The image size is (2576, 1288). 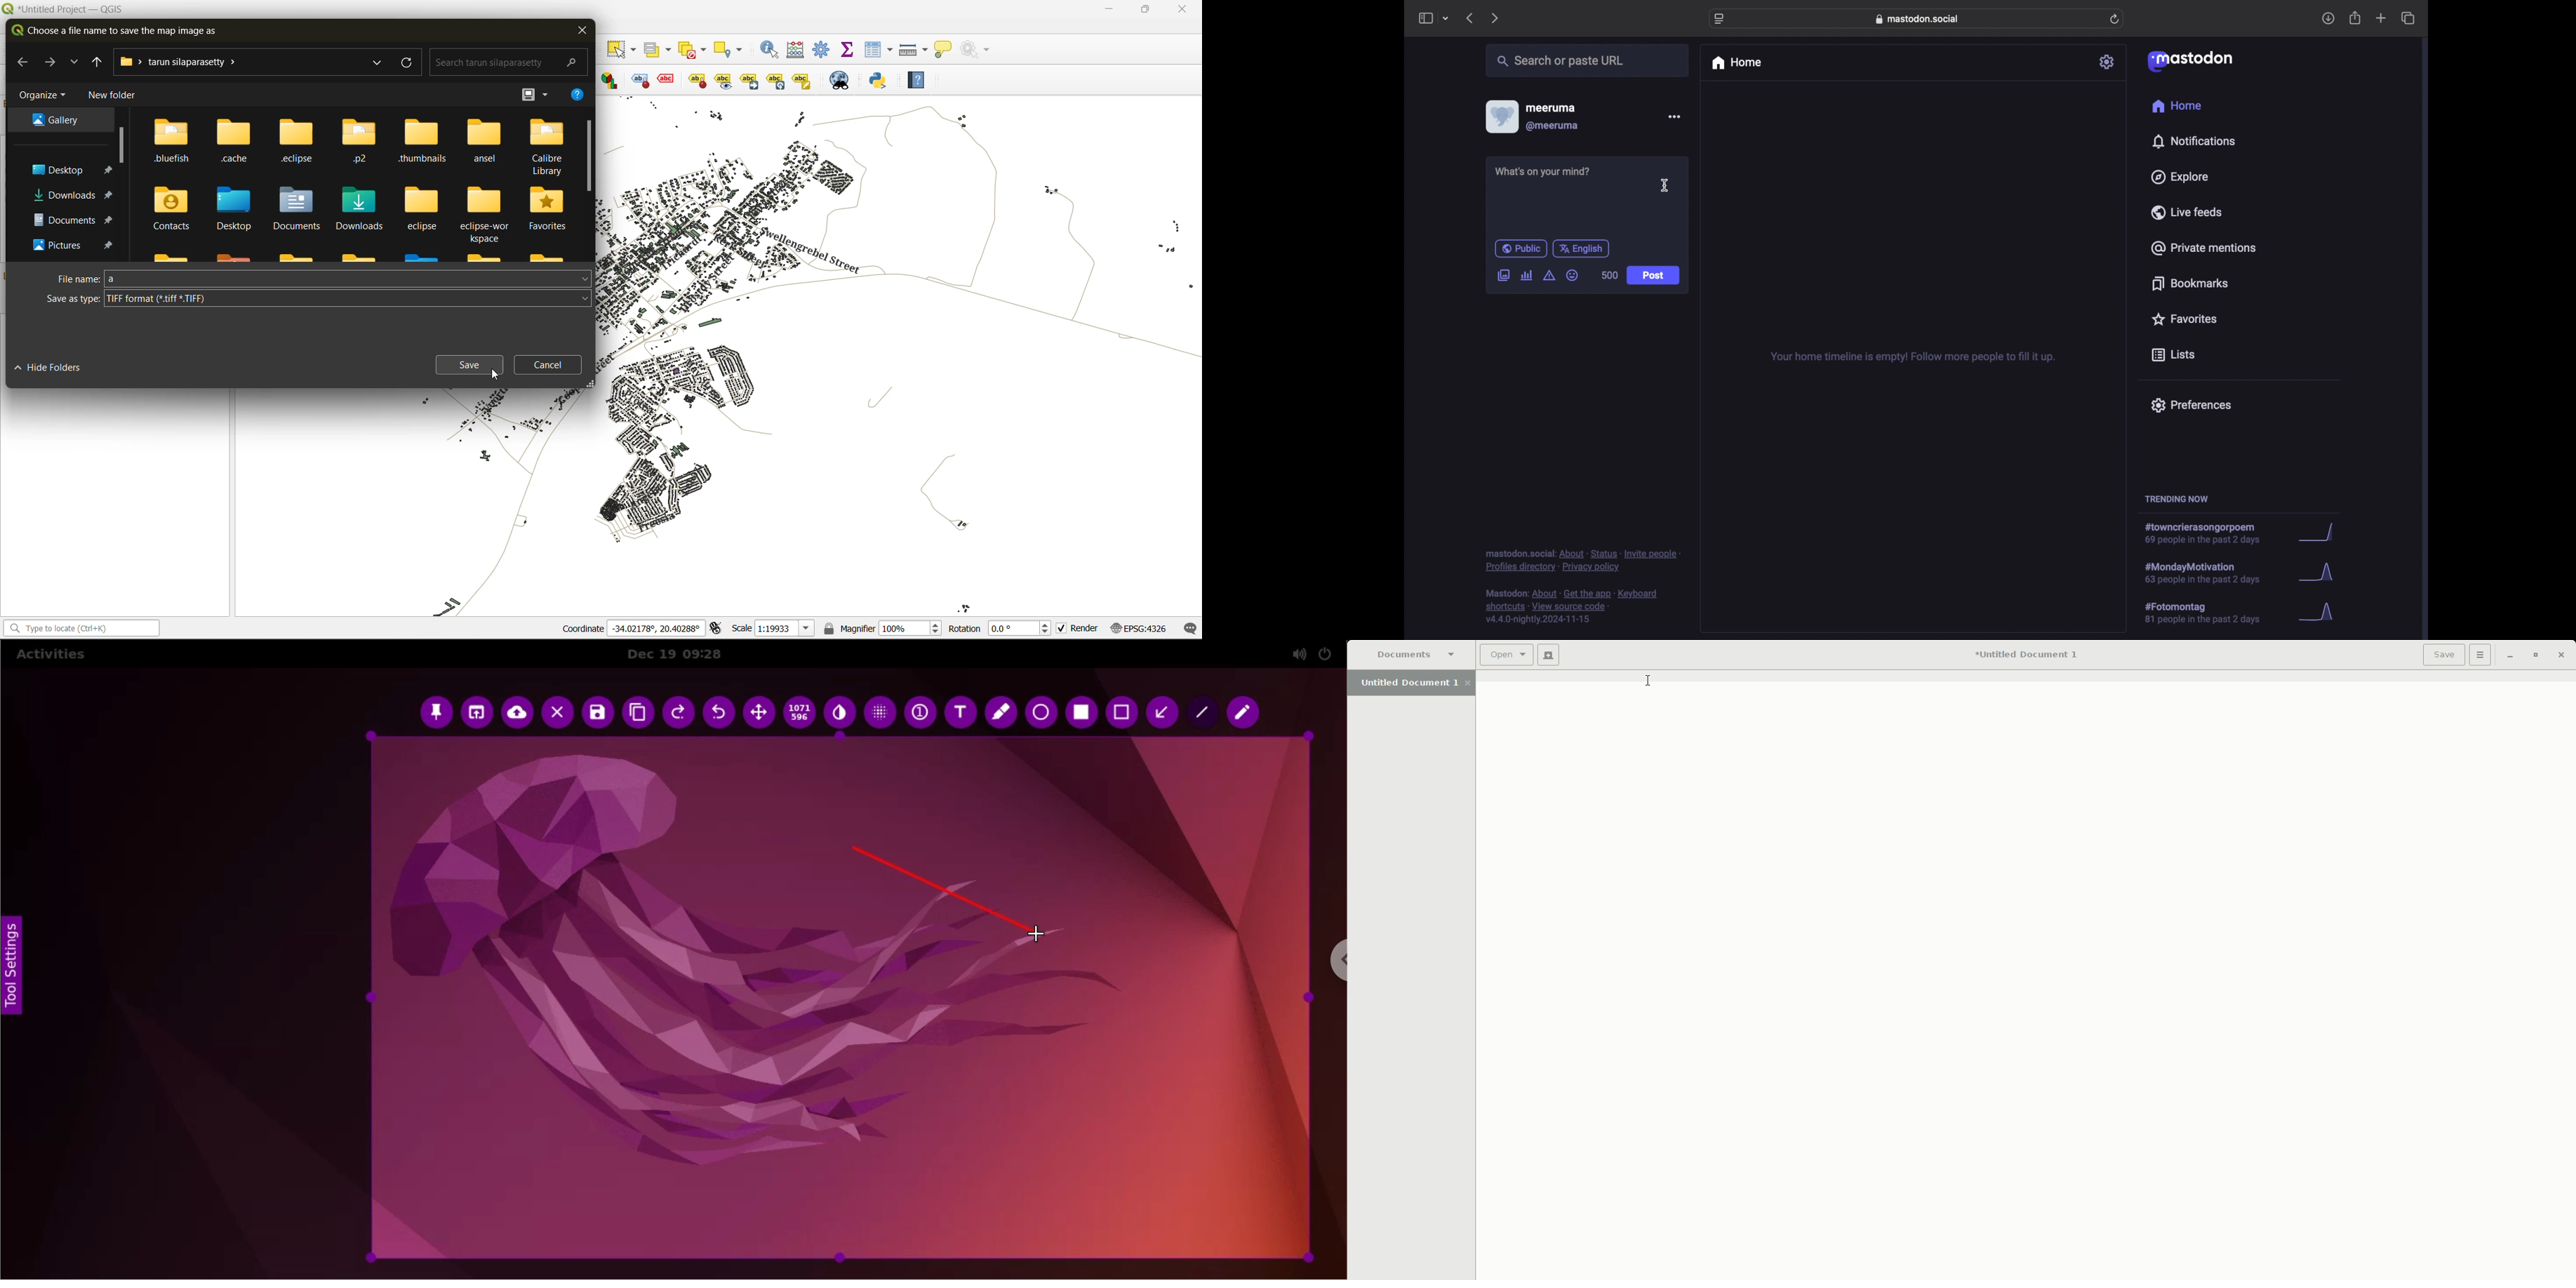 I want to click on trending now, so click(x=2176, y=499).